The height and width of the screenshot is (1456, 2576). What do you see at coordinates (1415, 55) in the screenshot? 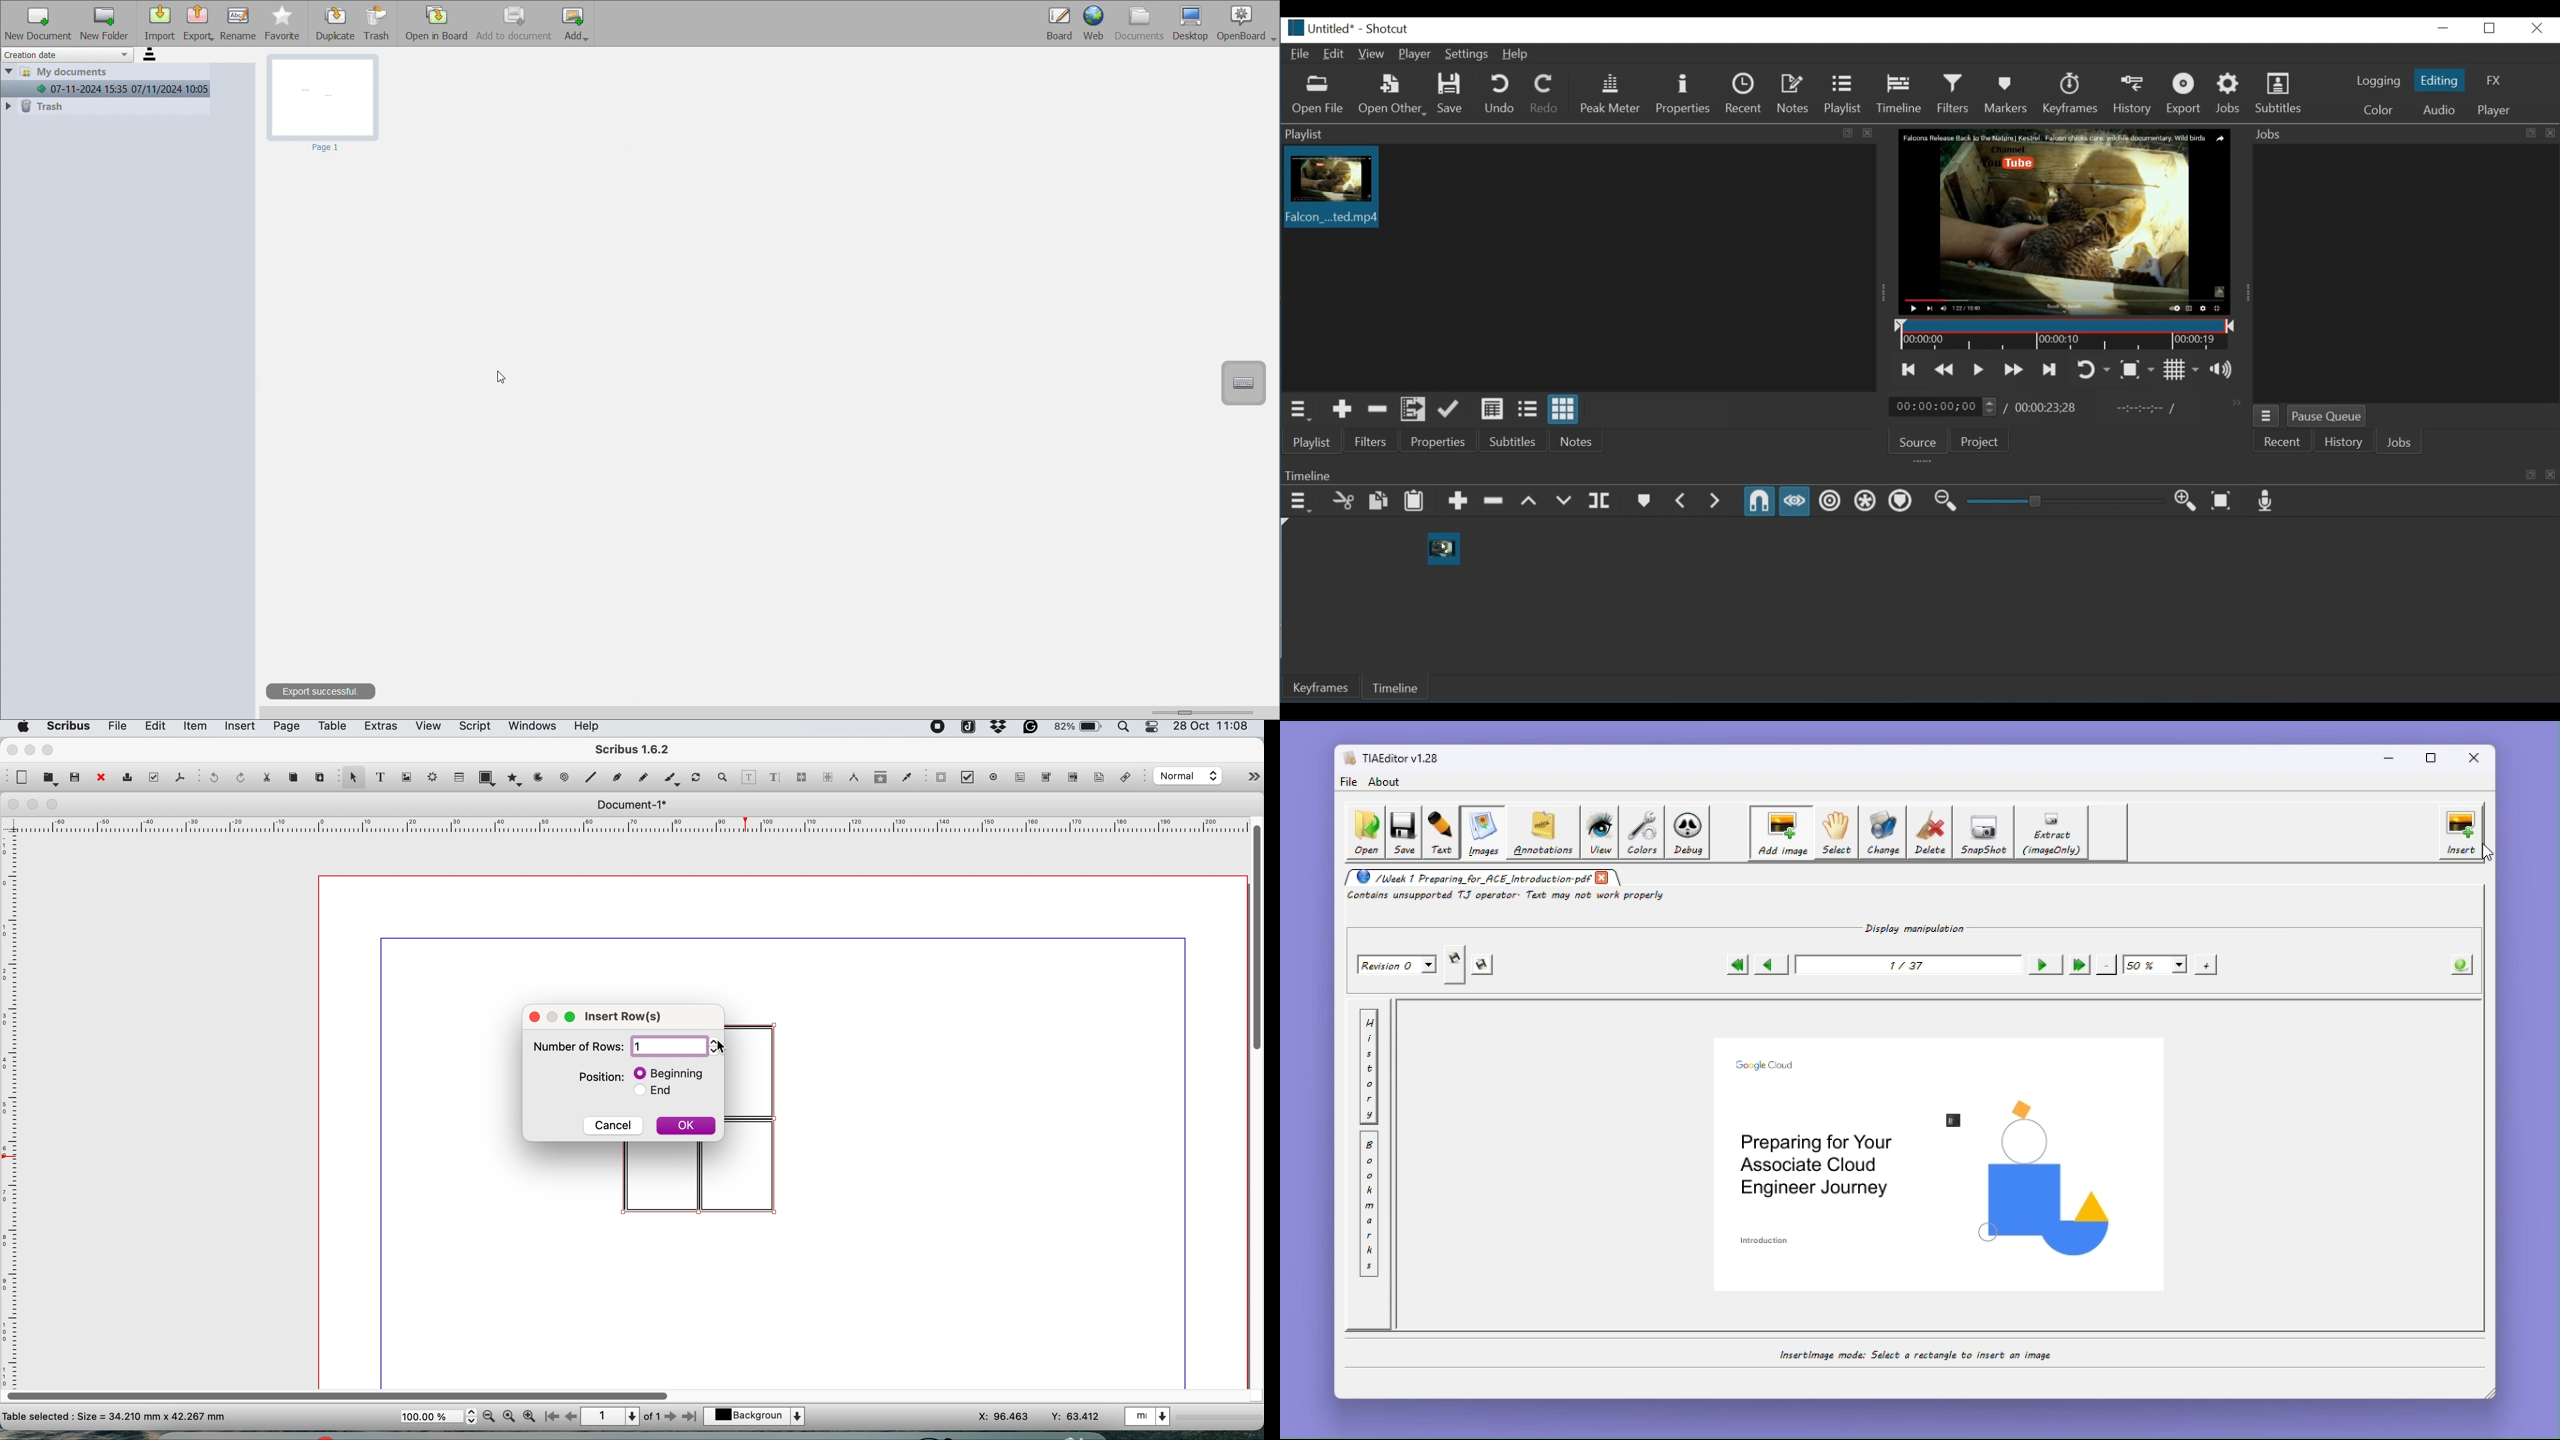
I see `Player` at bounding box center [1415, 55].